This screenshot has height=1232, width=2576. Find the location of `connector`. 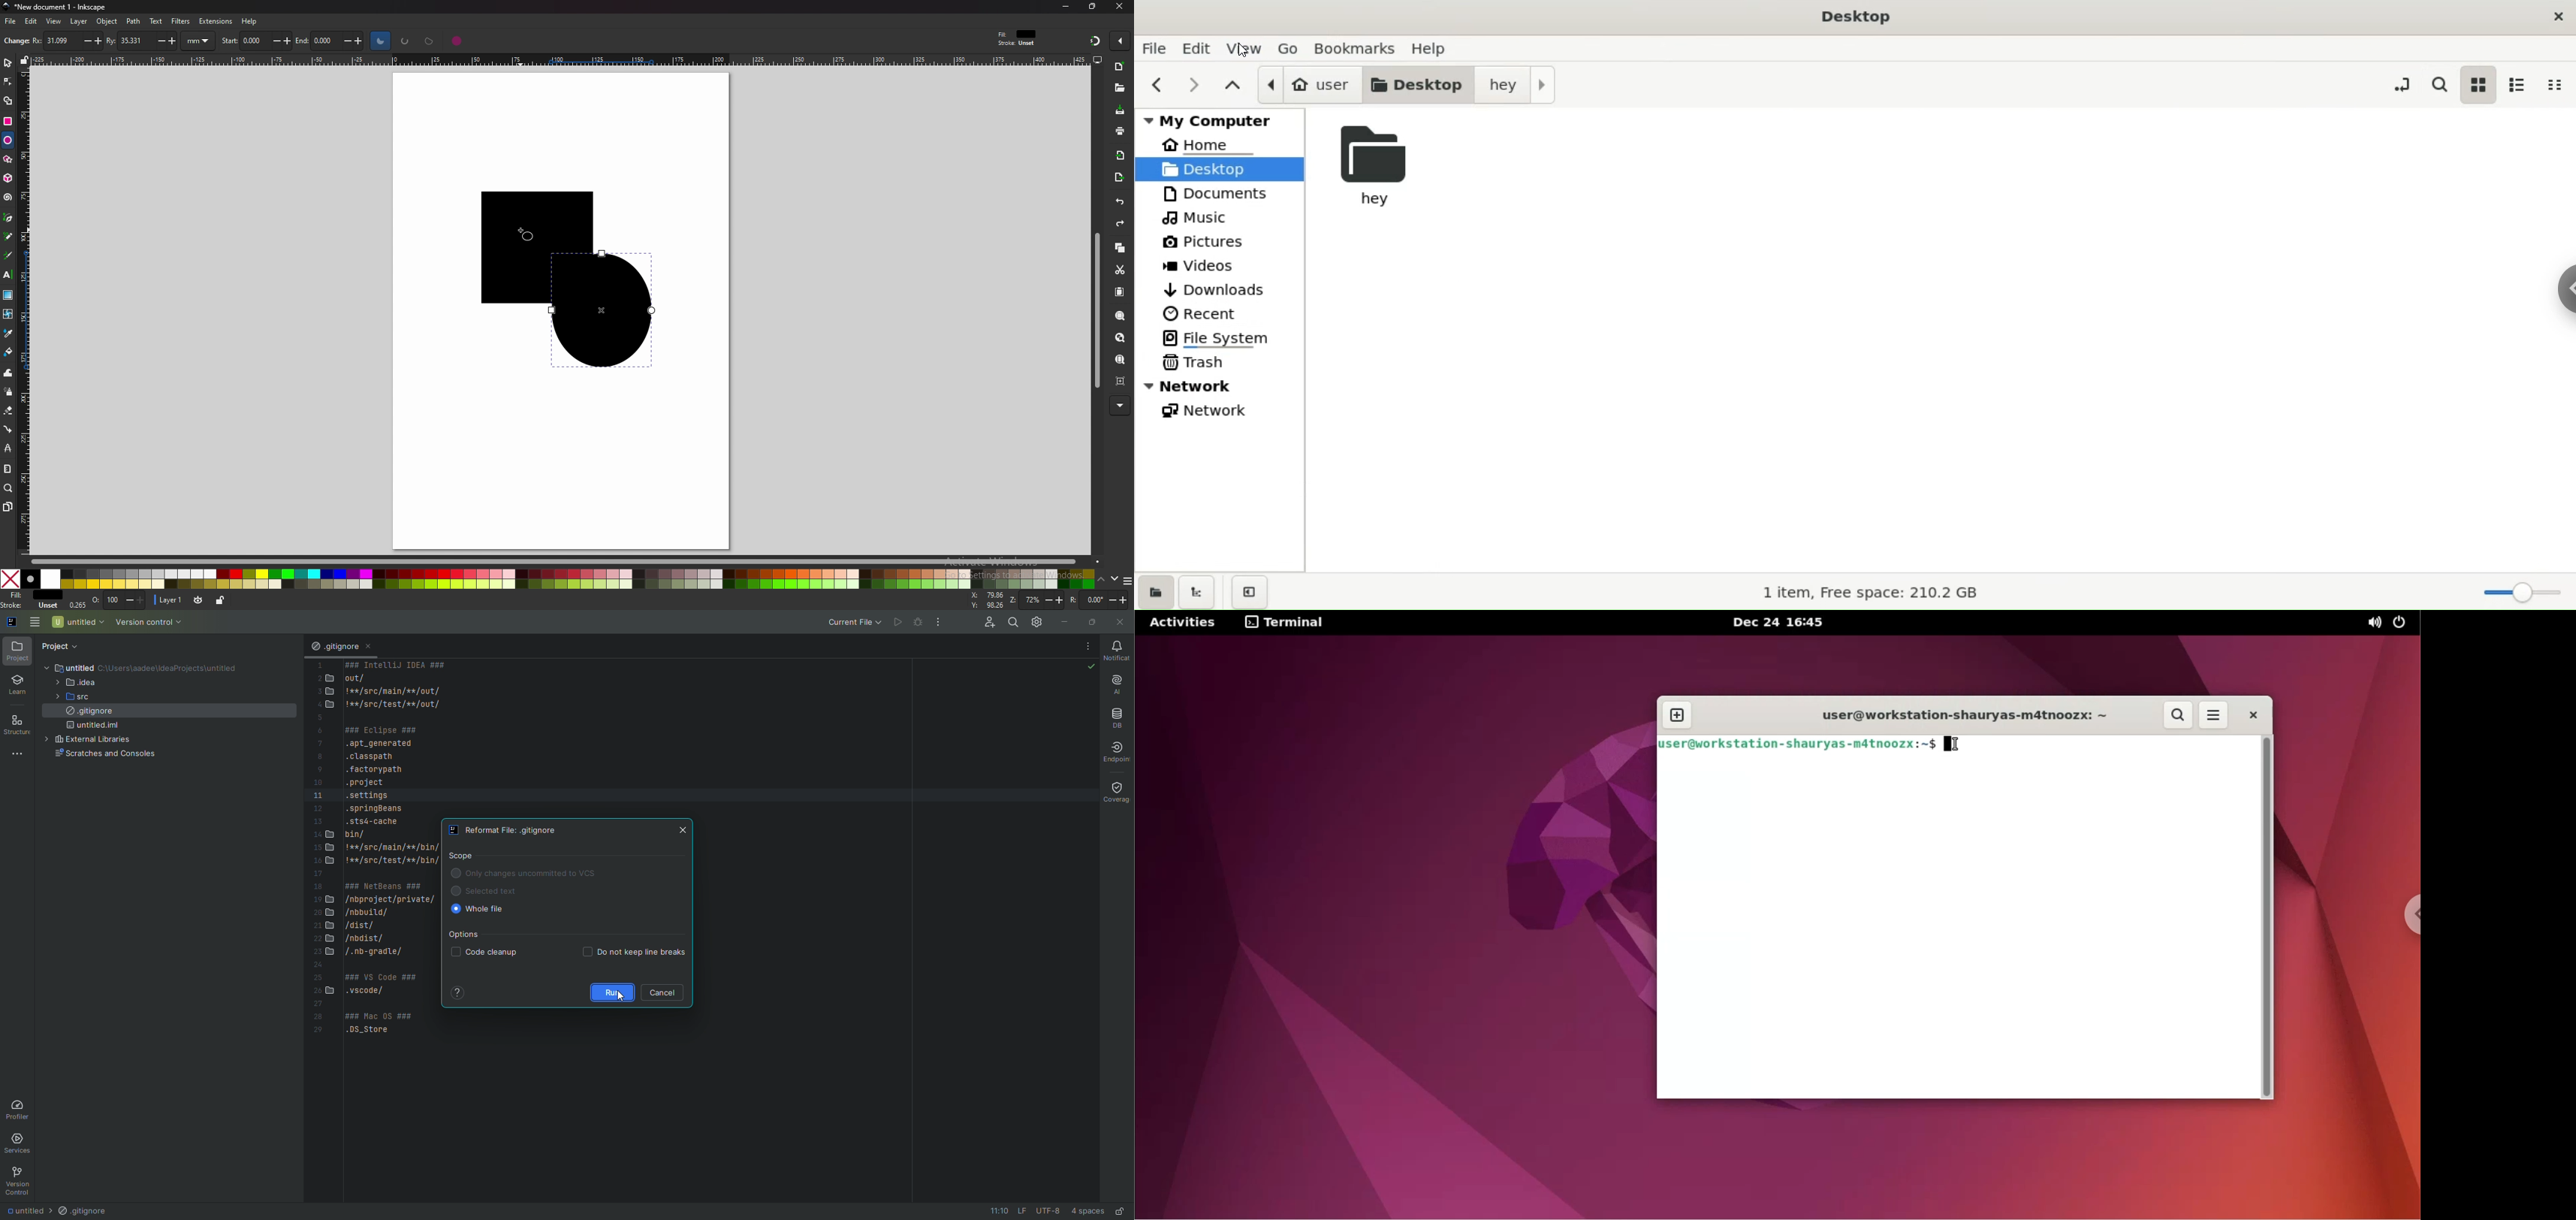

connector is located at coordinates (9, 429).